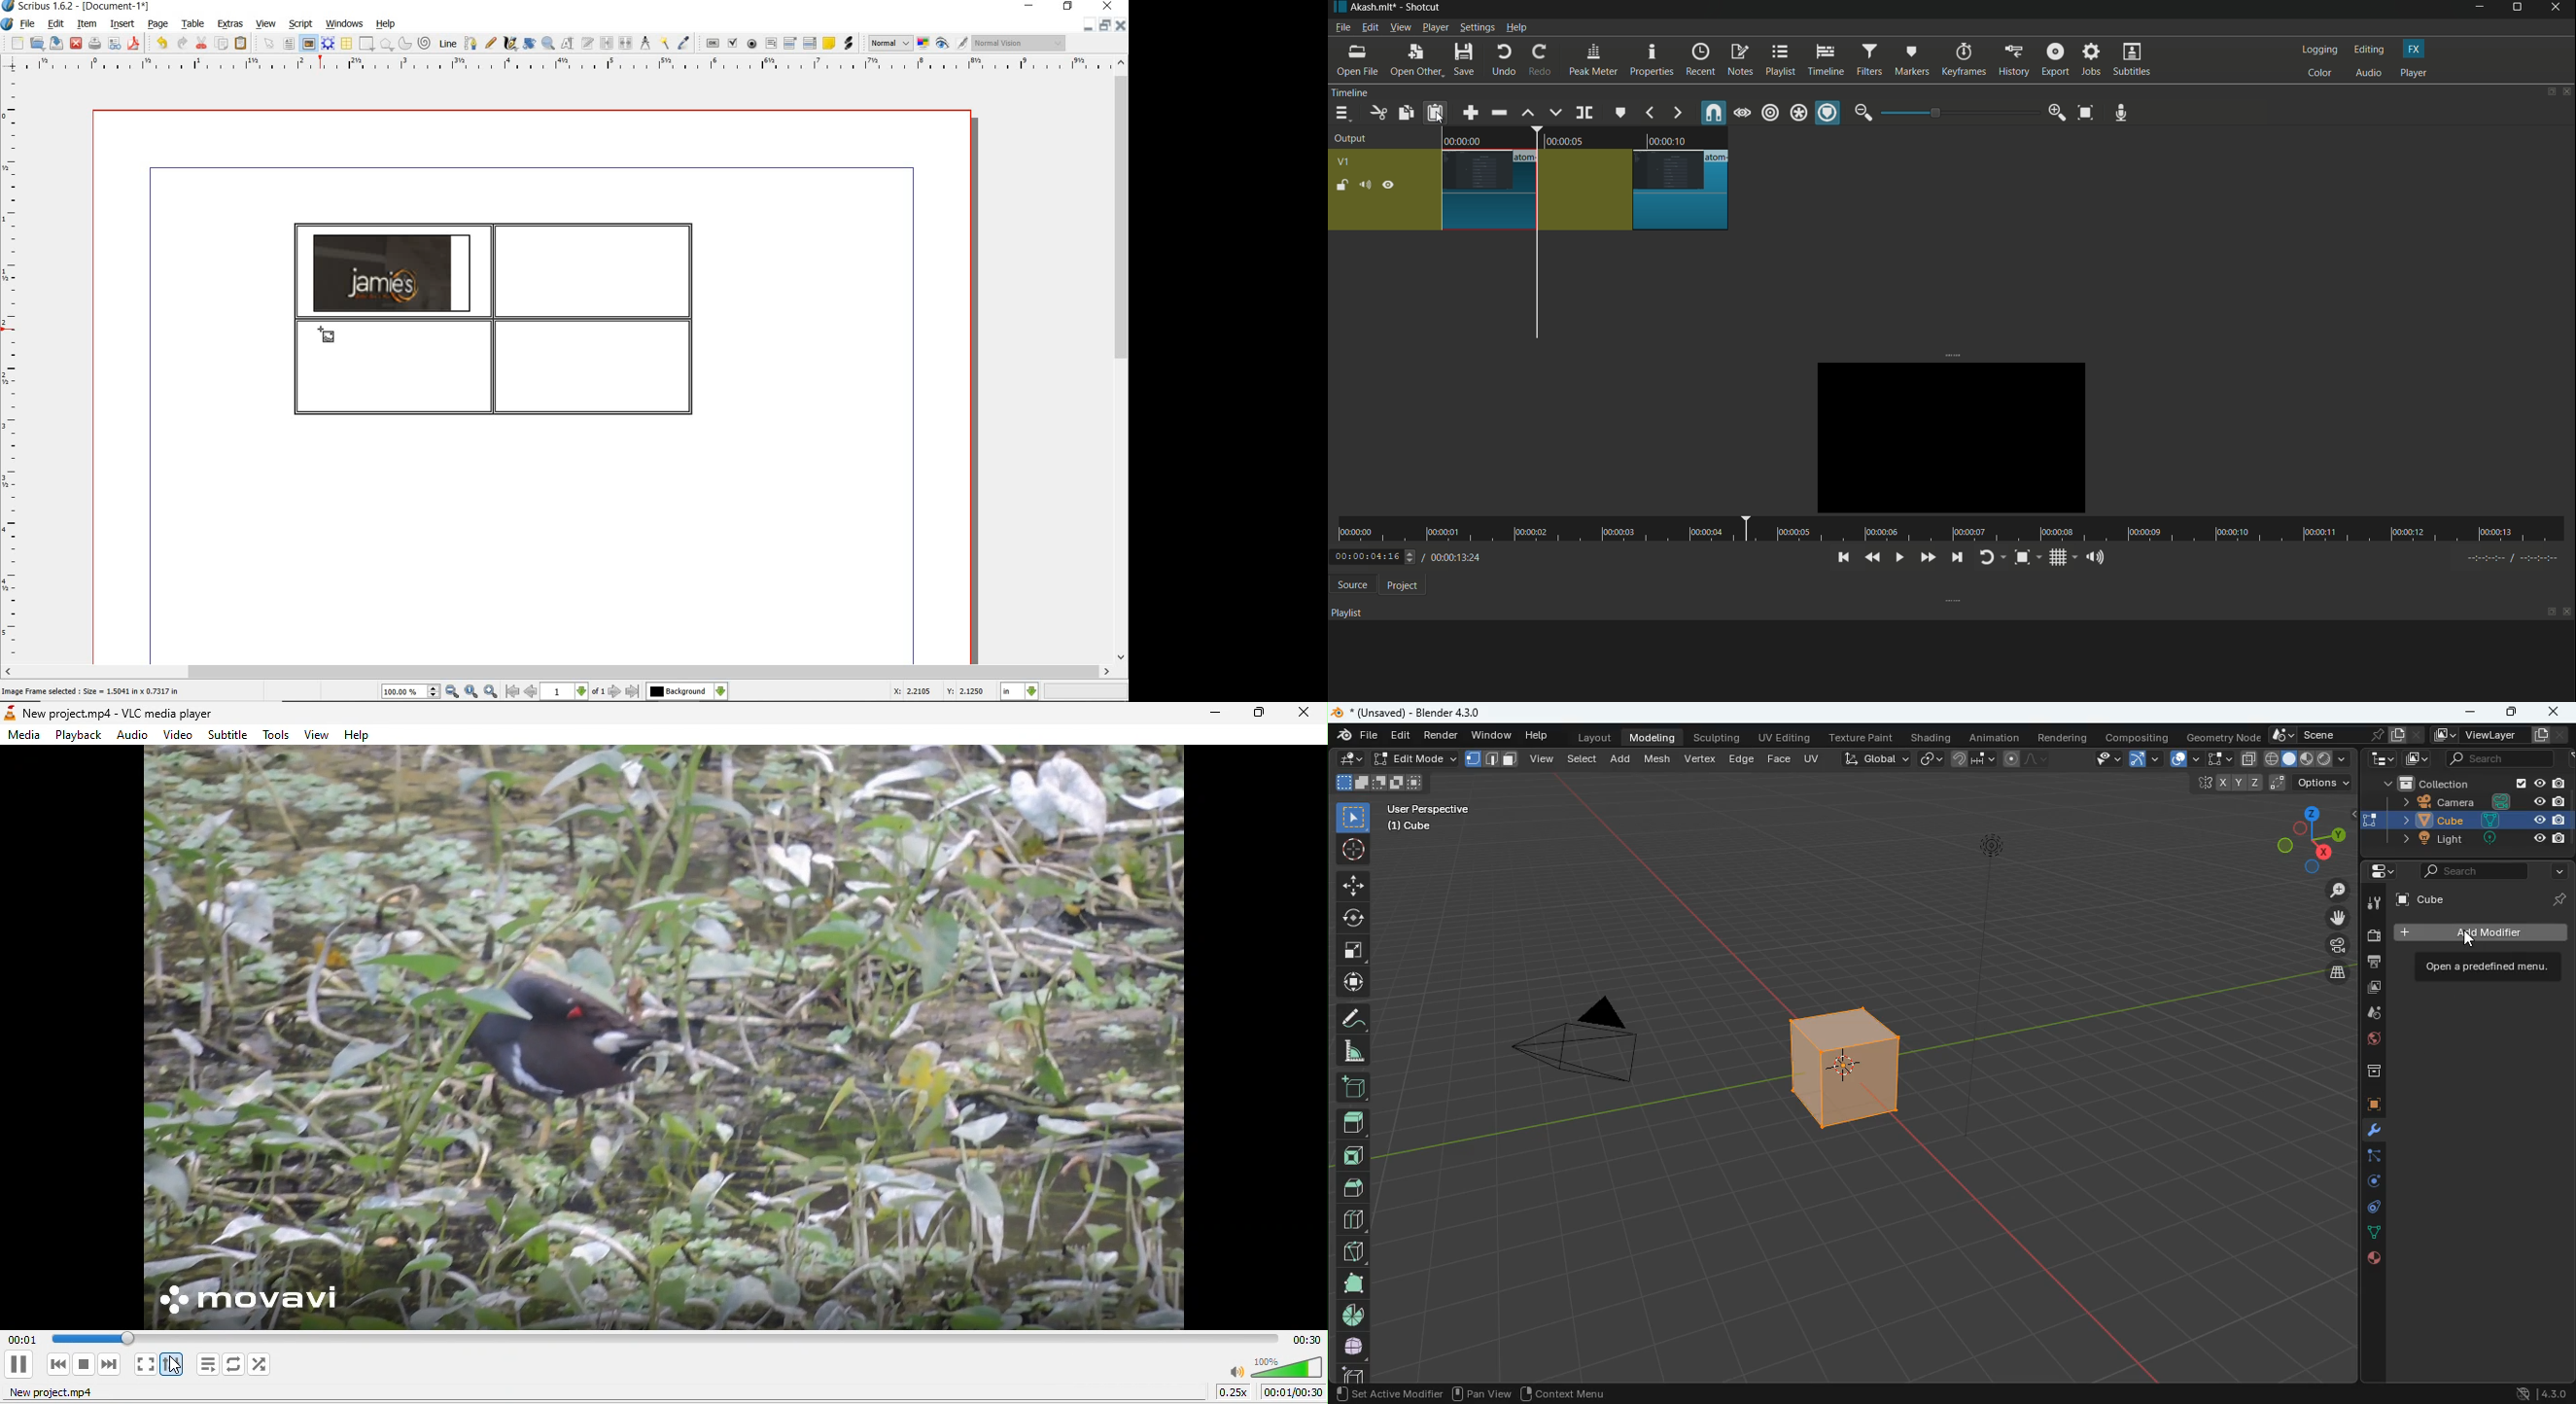 Image resolution: width=2576 pixels, height=1428 pixels. I want to click on select the current layer, so click(687, 691).